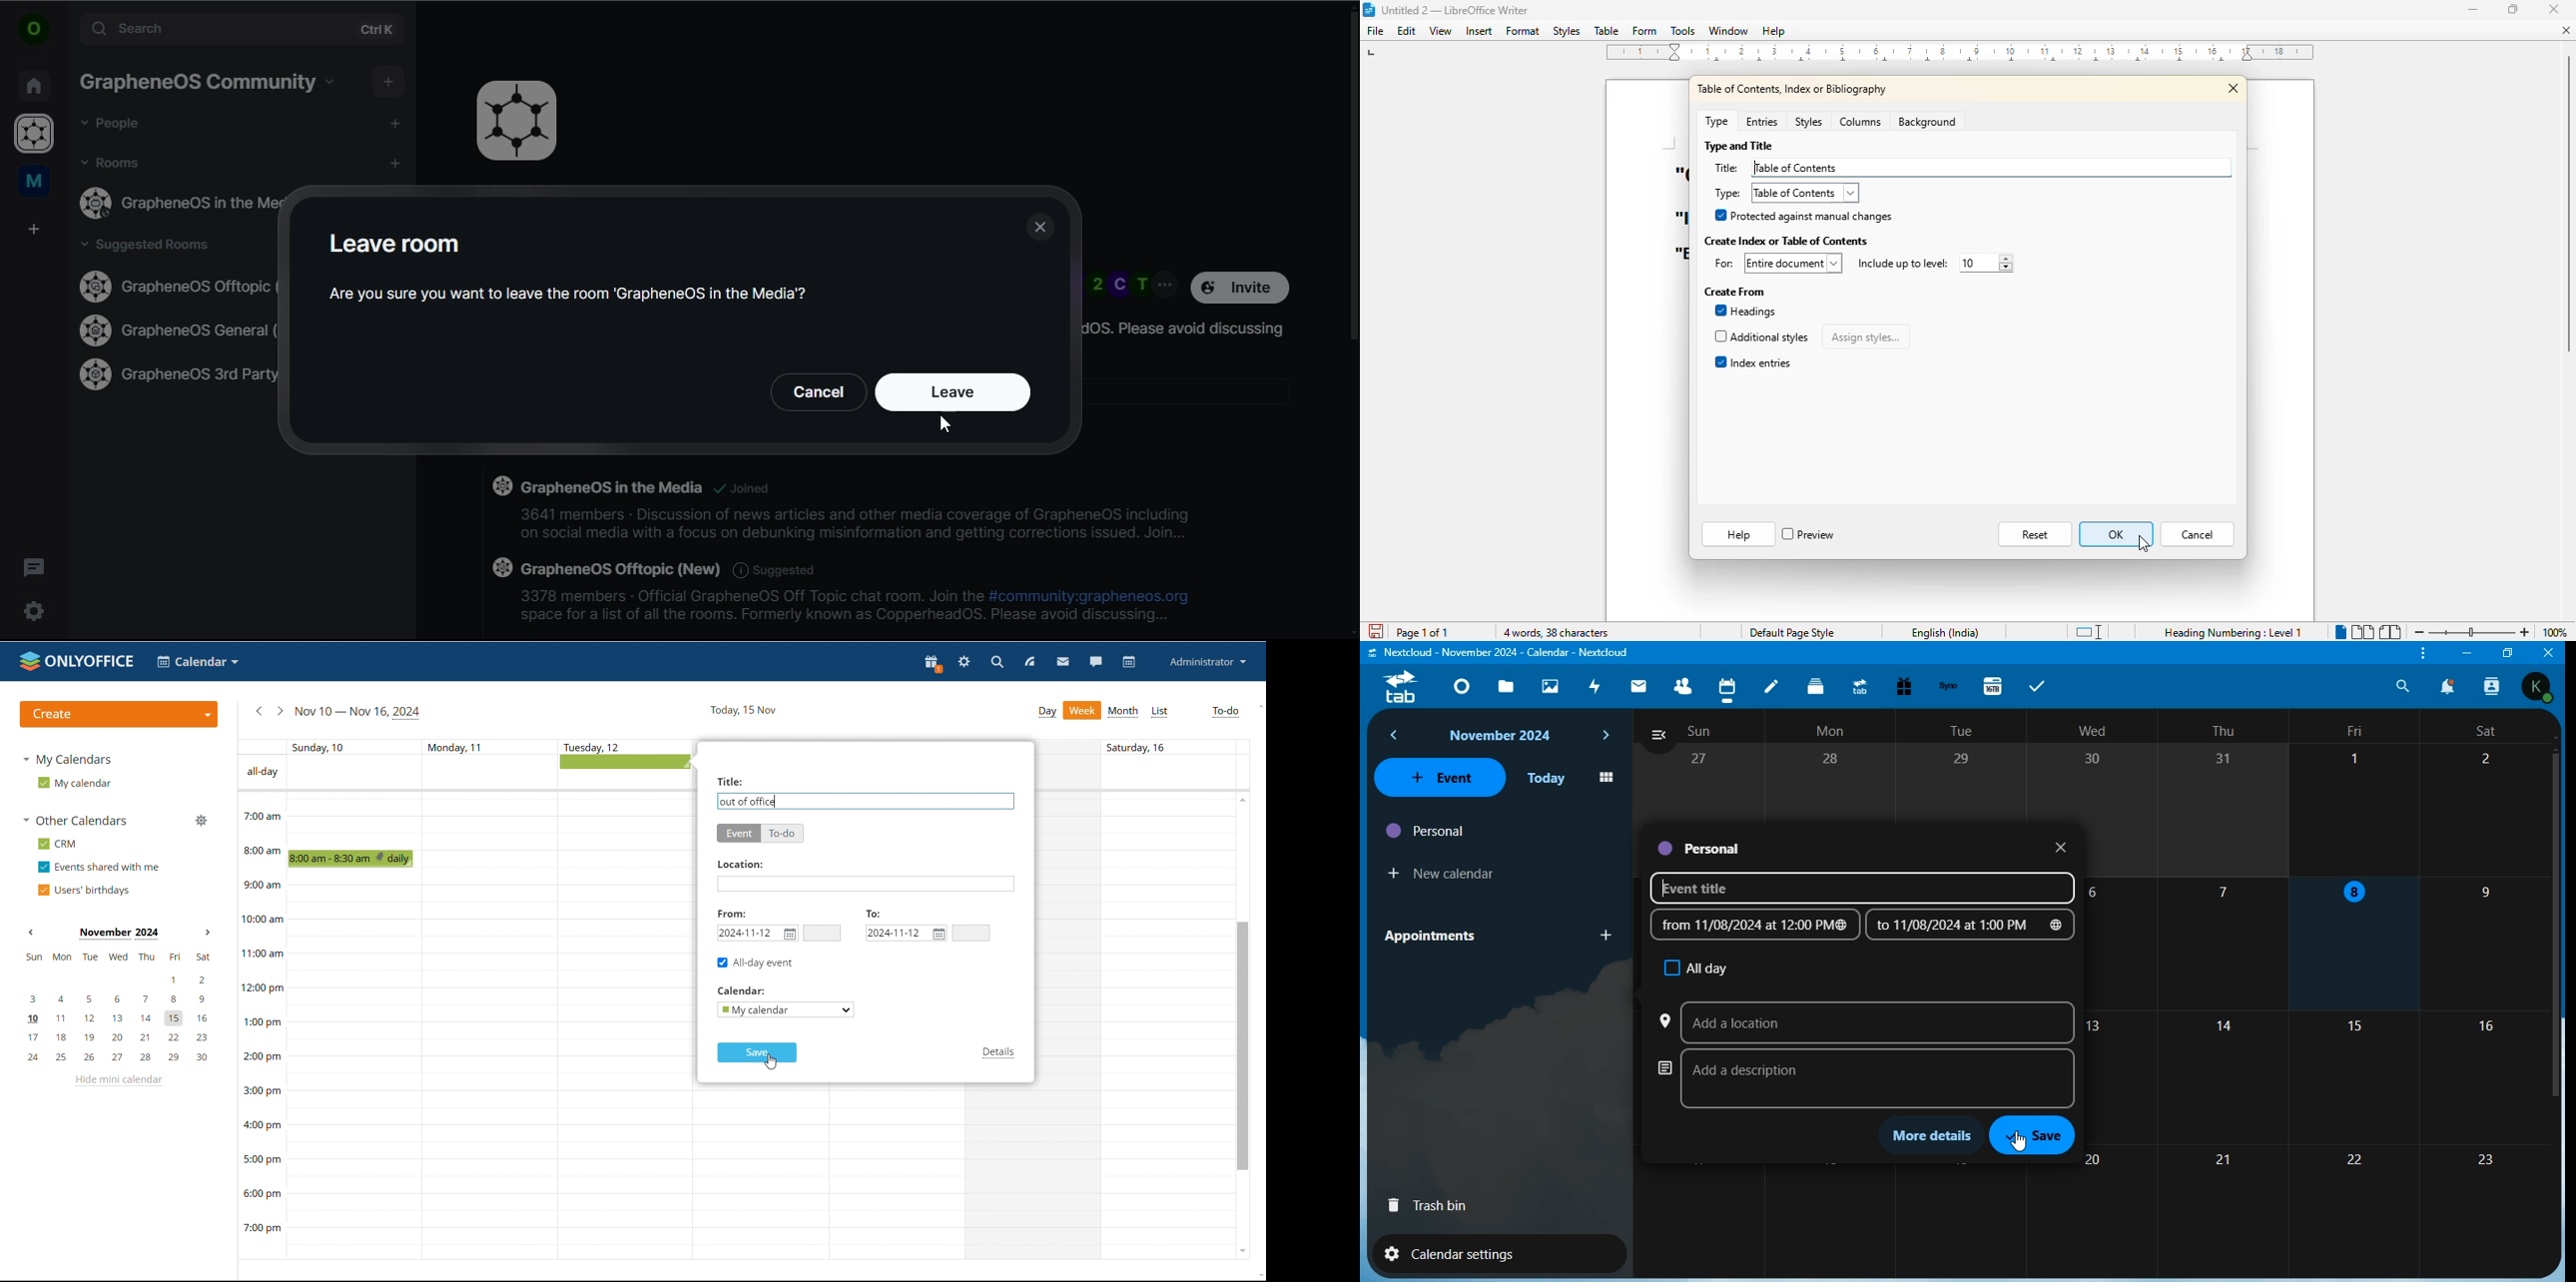  I want to click on columns, so click(1861, 122).